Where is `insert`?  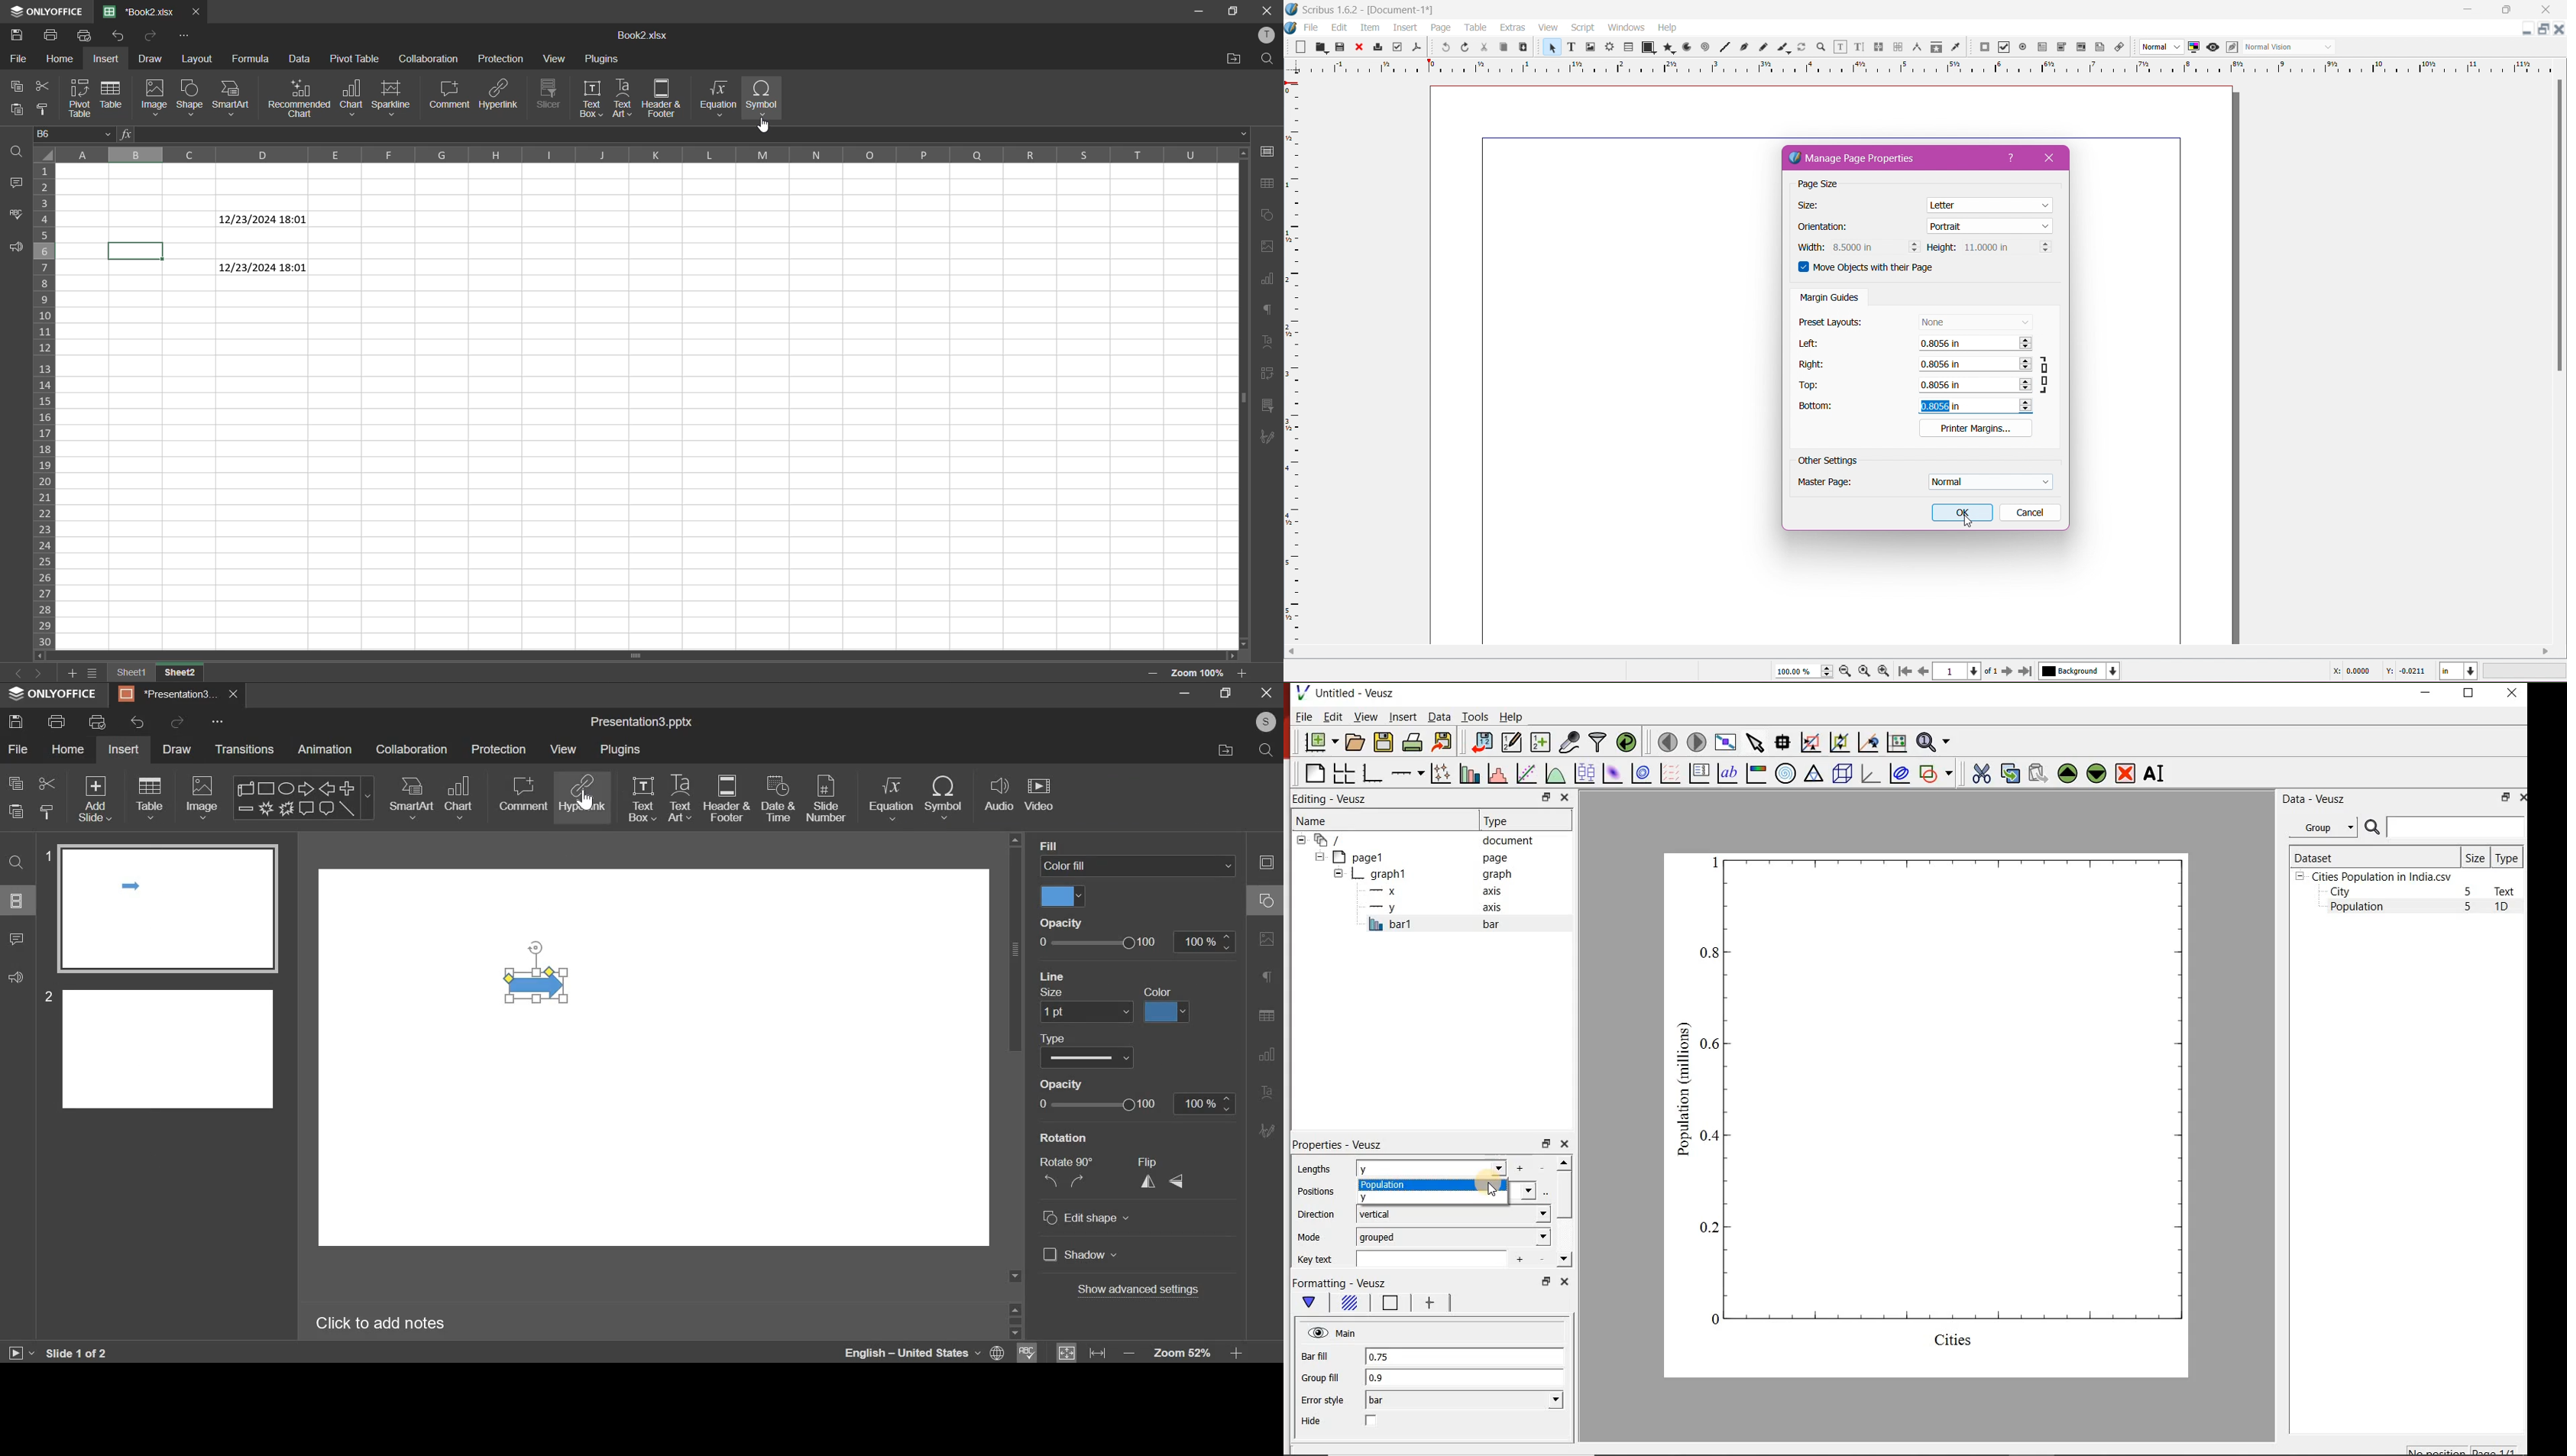
insert is located at coordinates (106, 61).